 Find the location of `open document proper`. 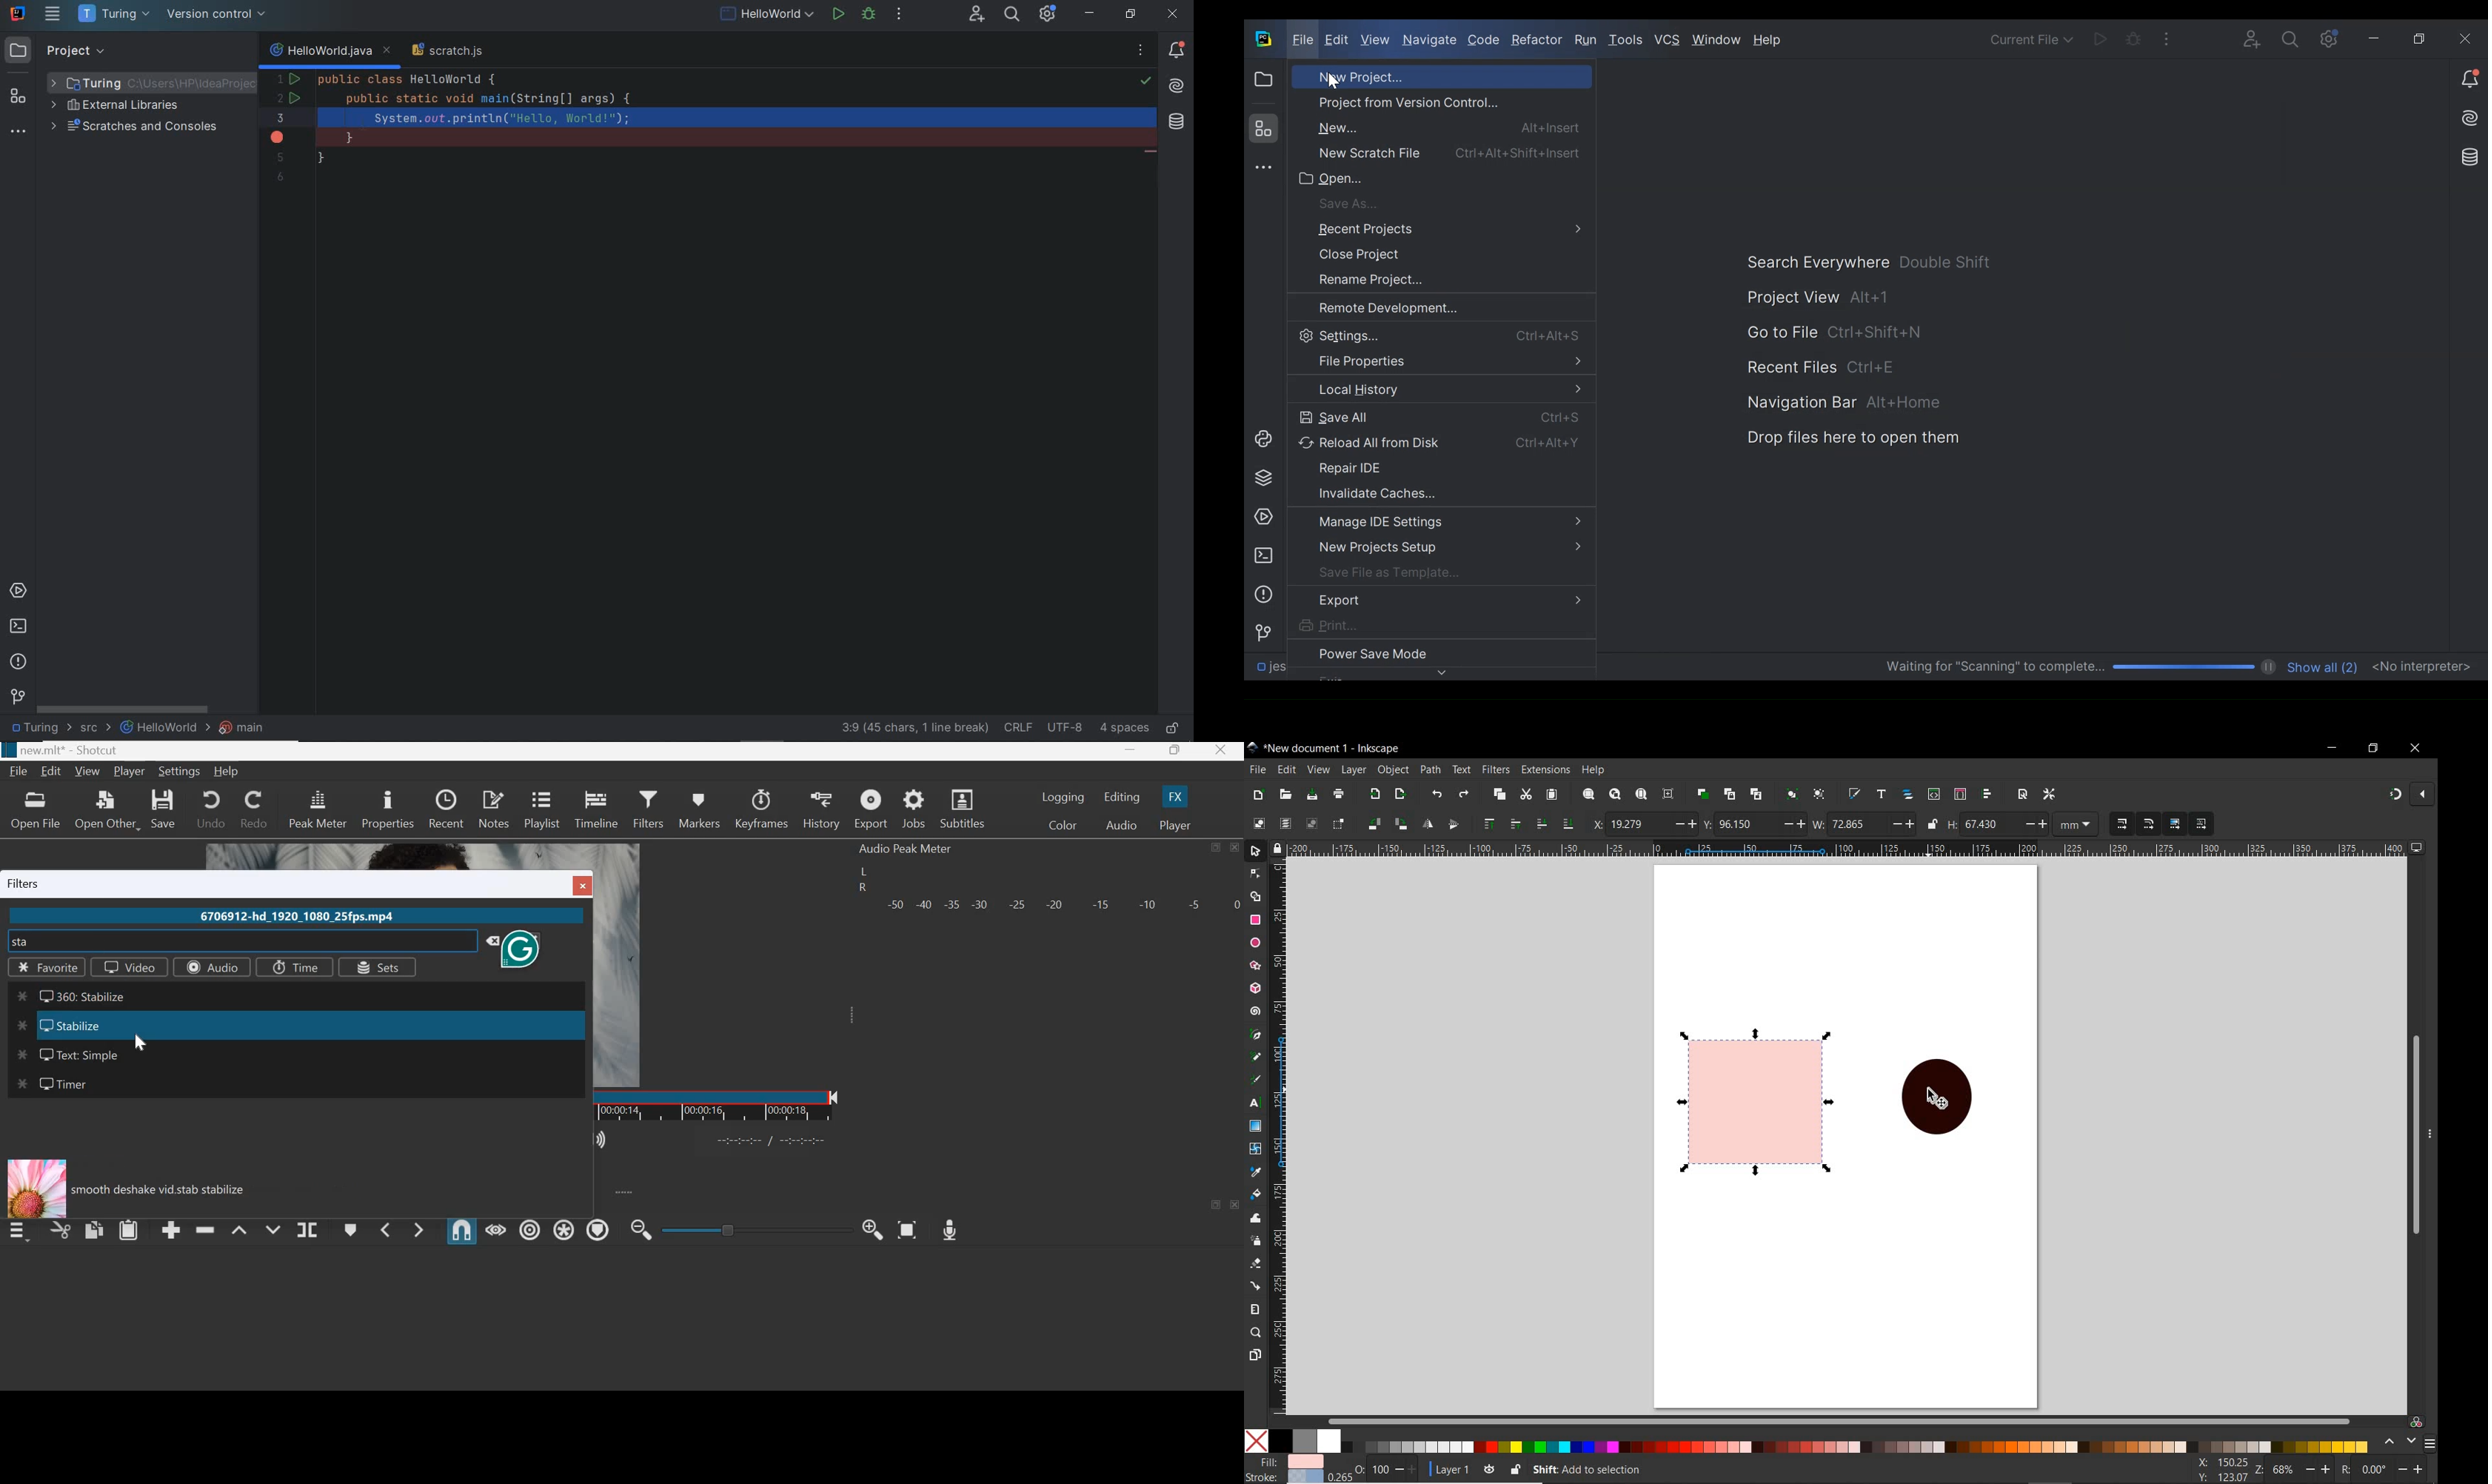

open document proper is located at coordinates (2024, 795).